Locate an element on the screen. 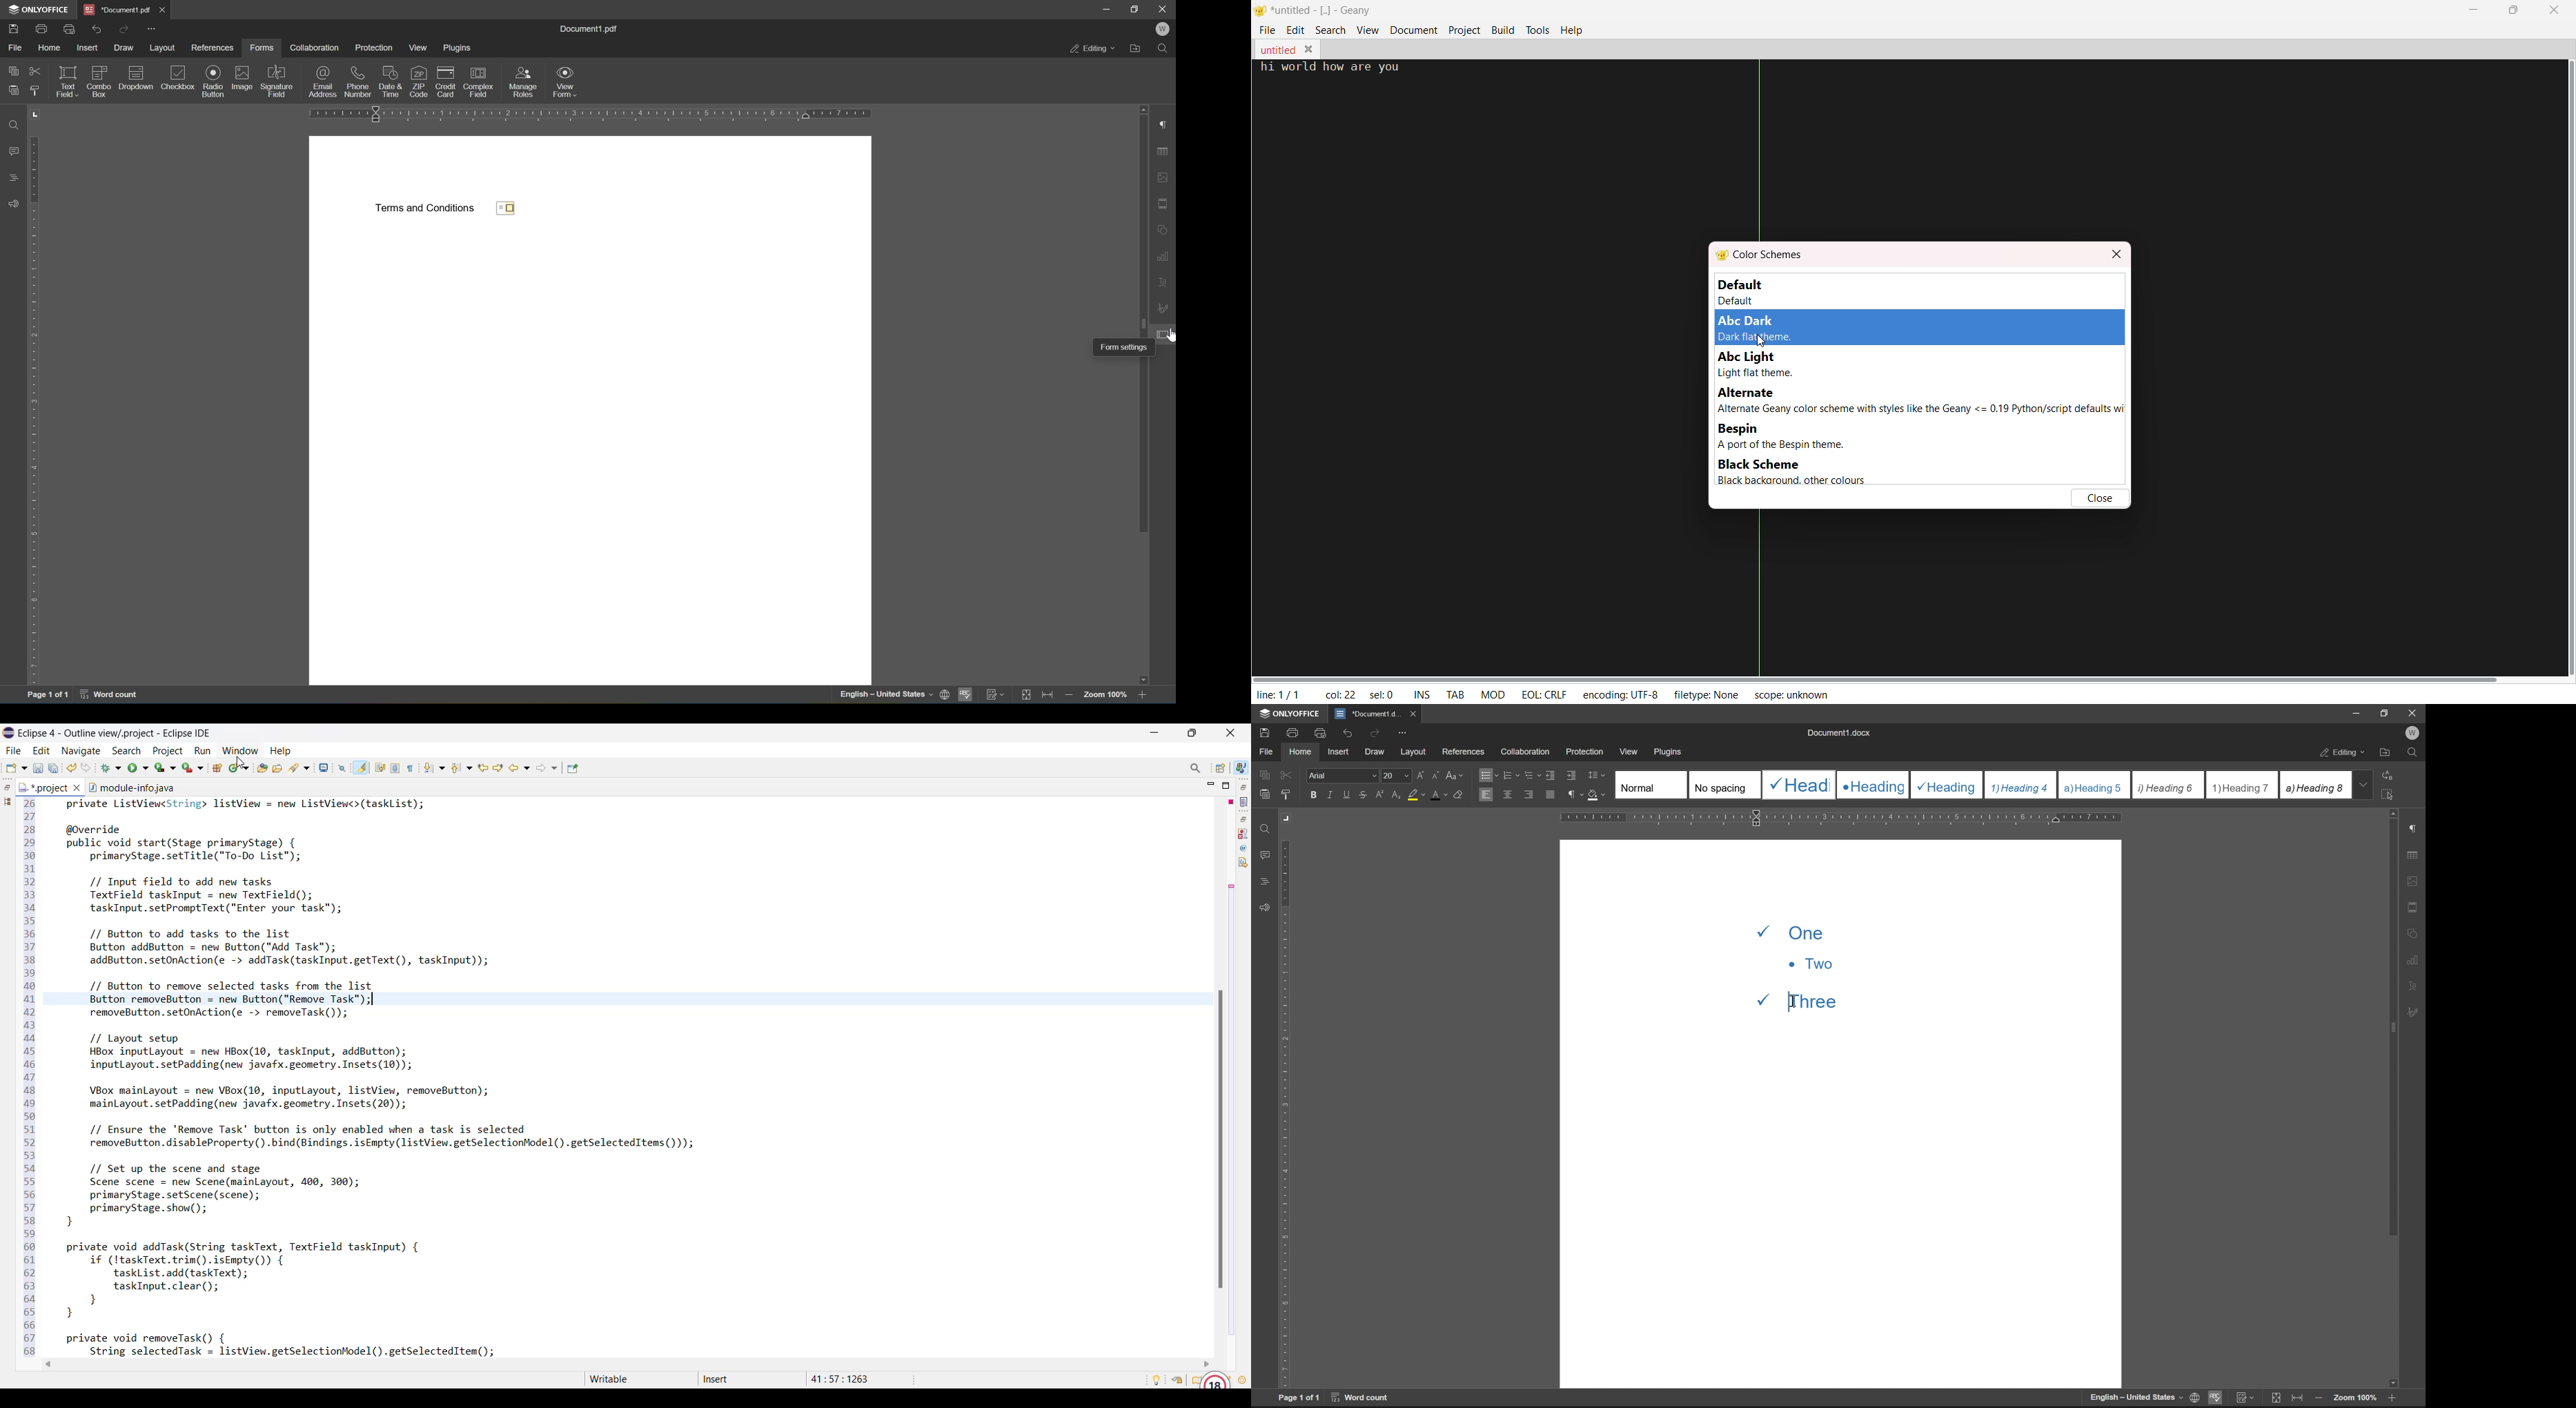 The width and height of the screenshot is (2576, 1428). plugins is located at coordinates (1669, 752).